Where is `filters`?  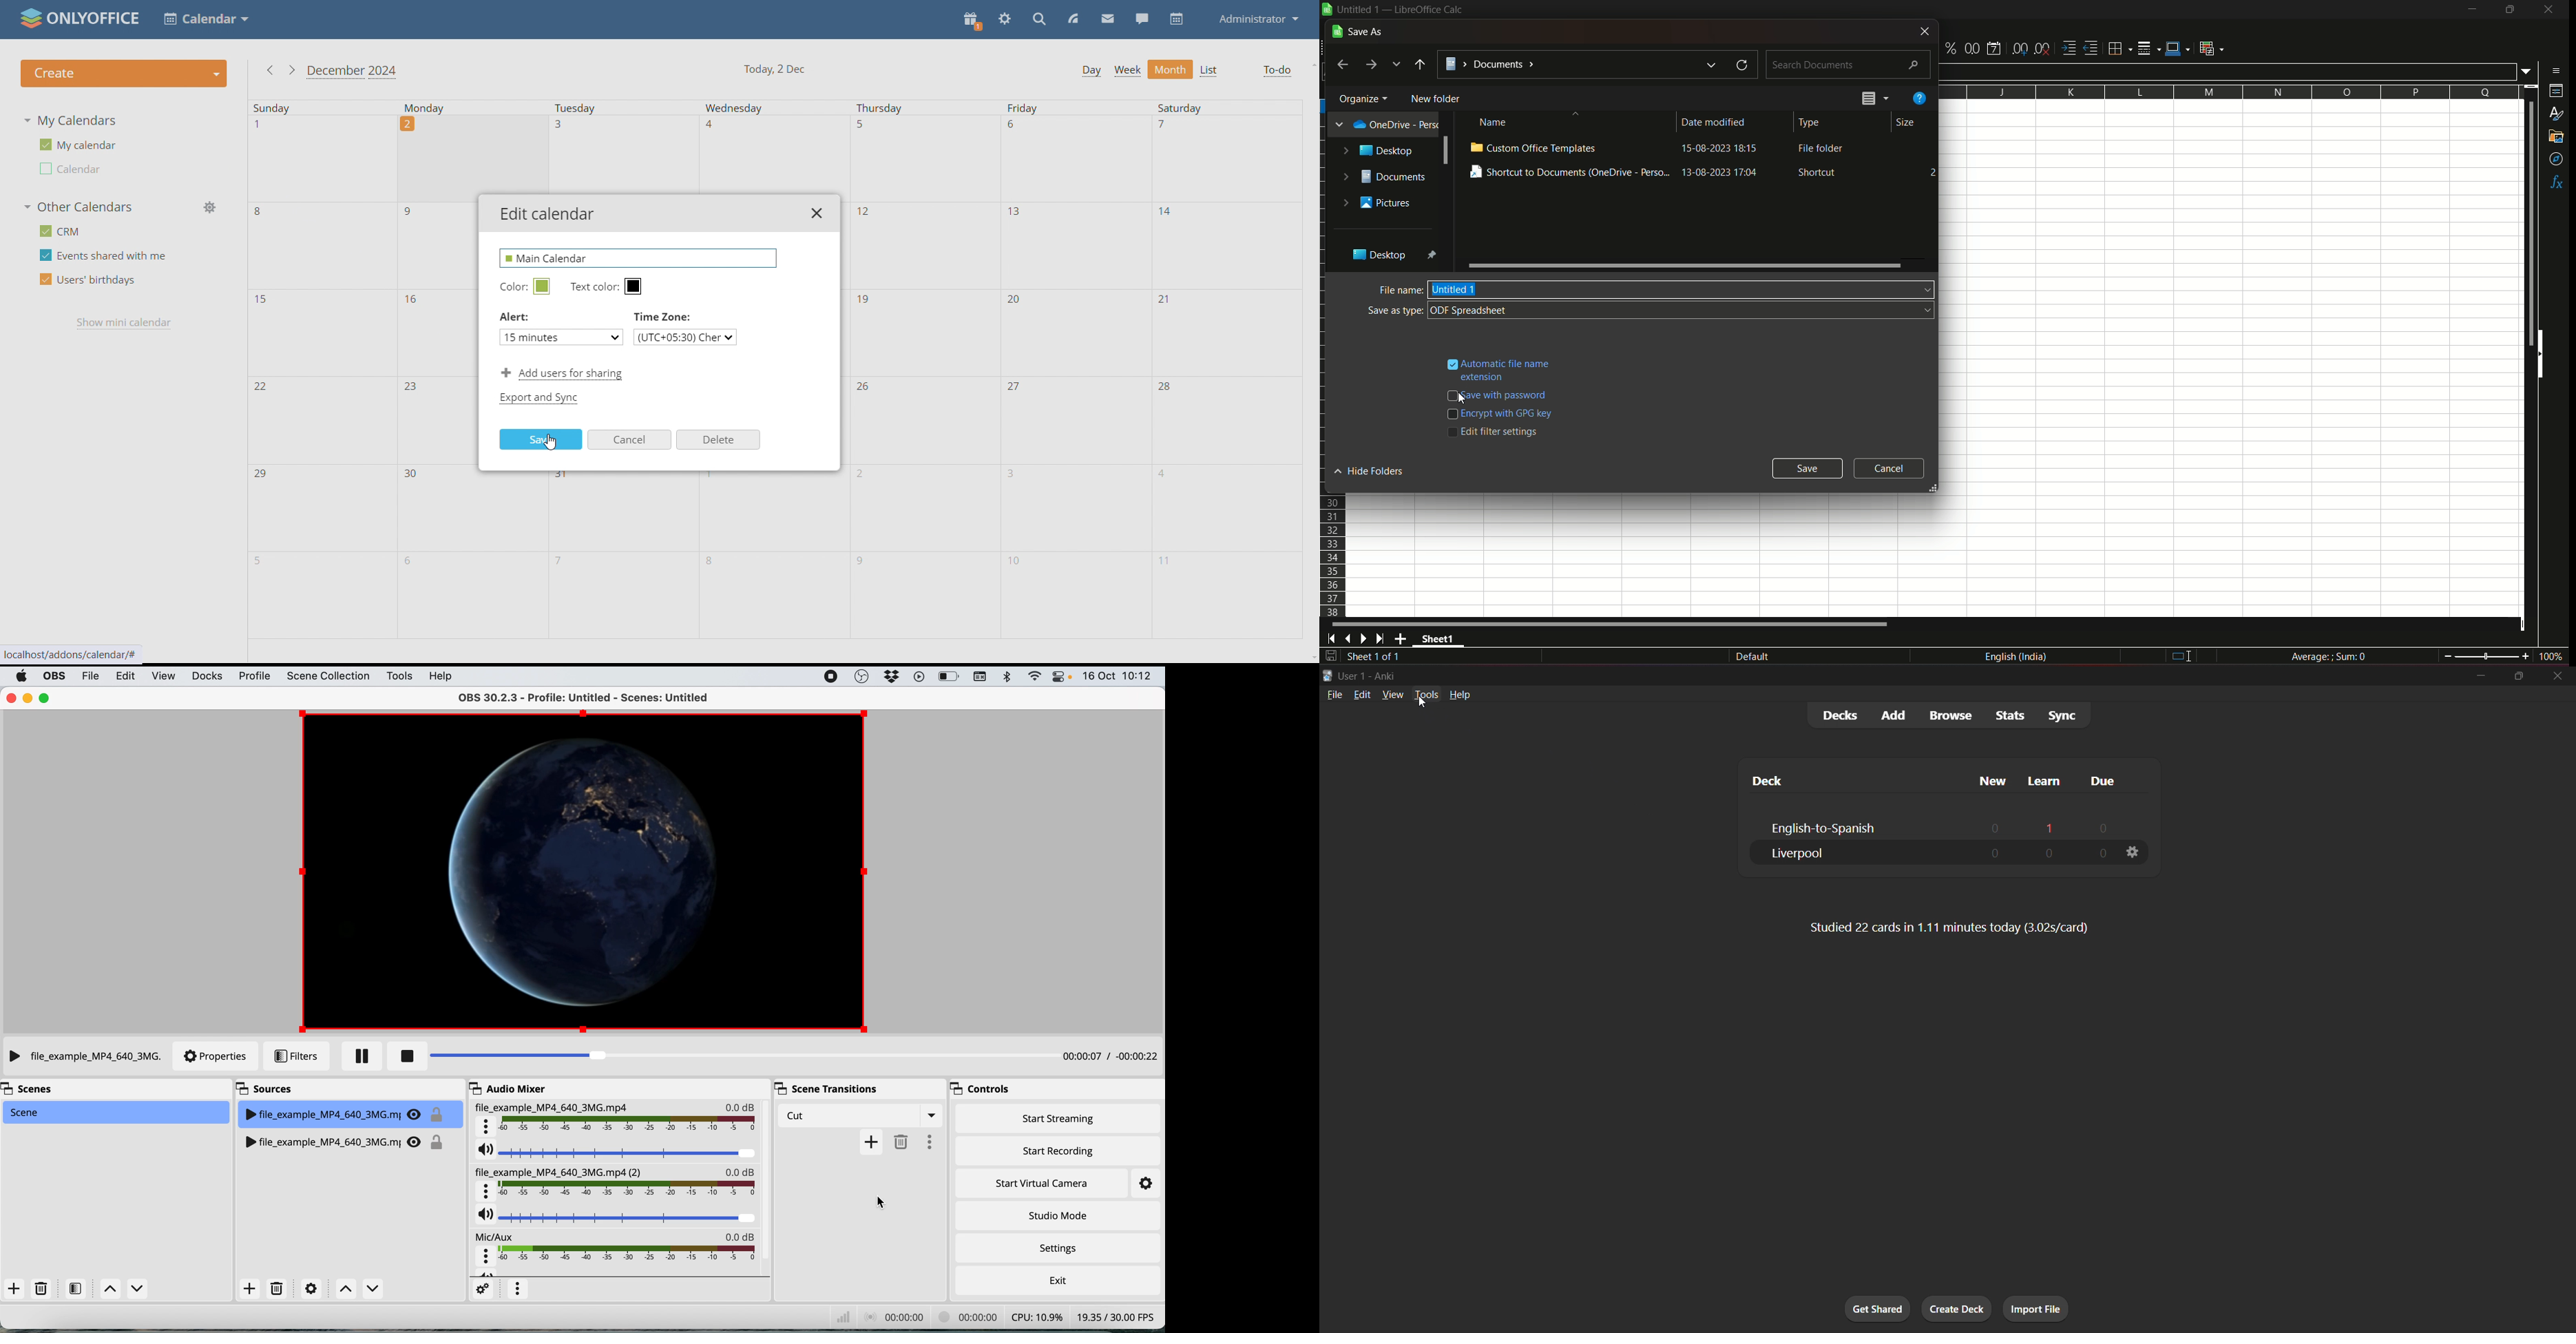 filters is located at coordinates (294, 1058).